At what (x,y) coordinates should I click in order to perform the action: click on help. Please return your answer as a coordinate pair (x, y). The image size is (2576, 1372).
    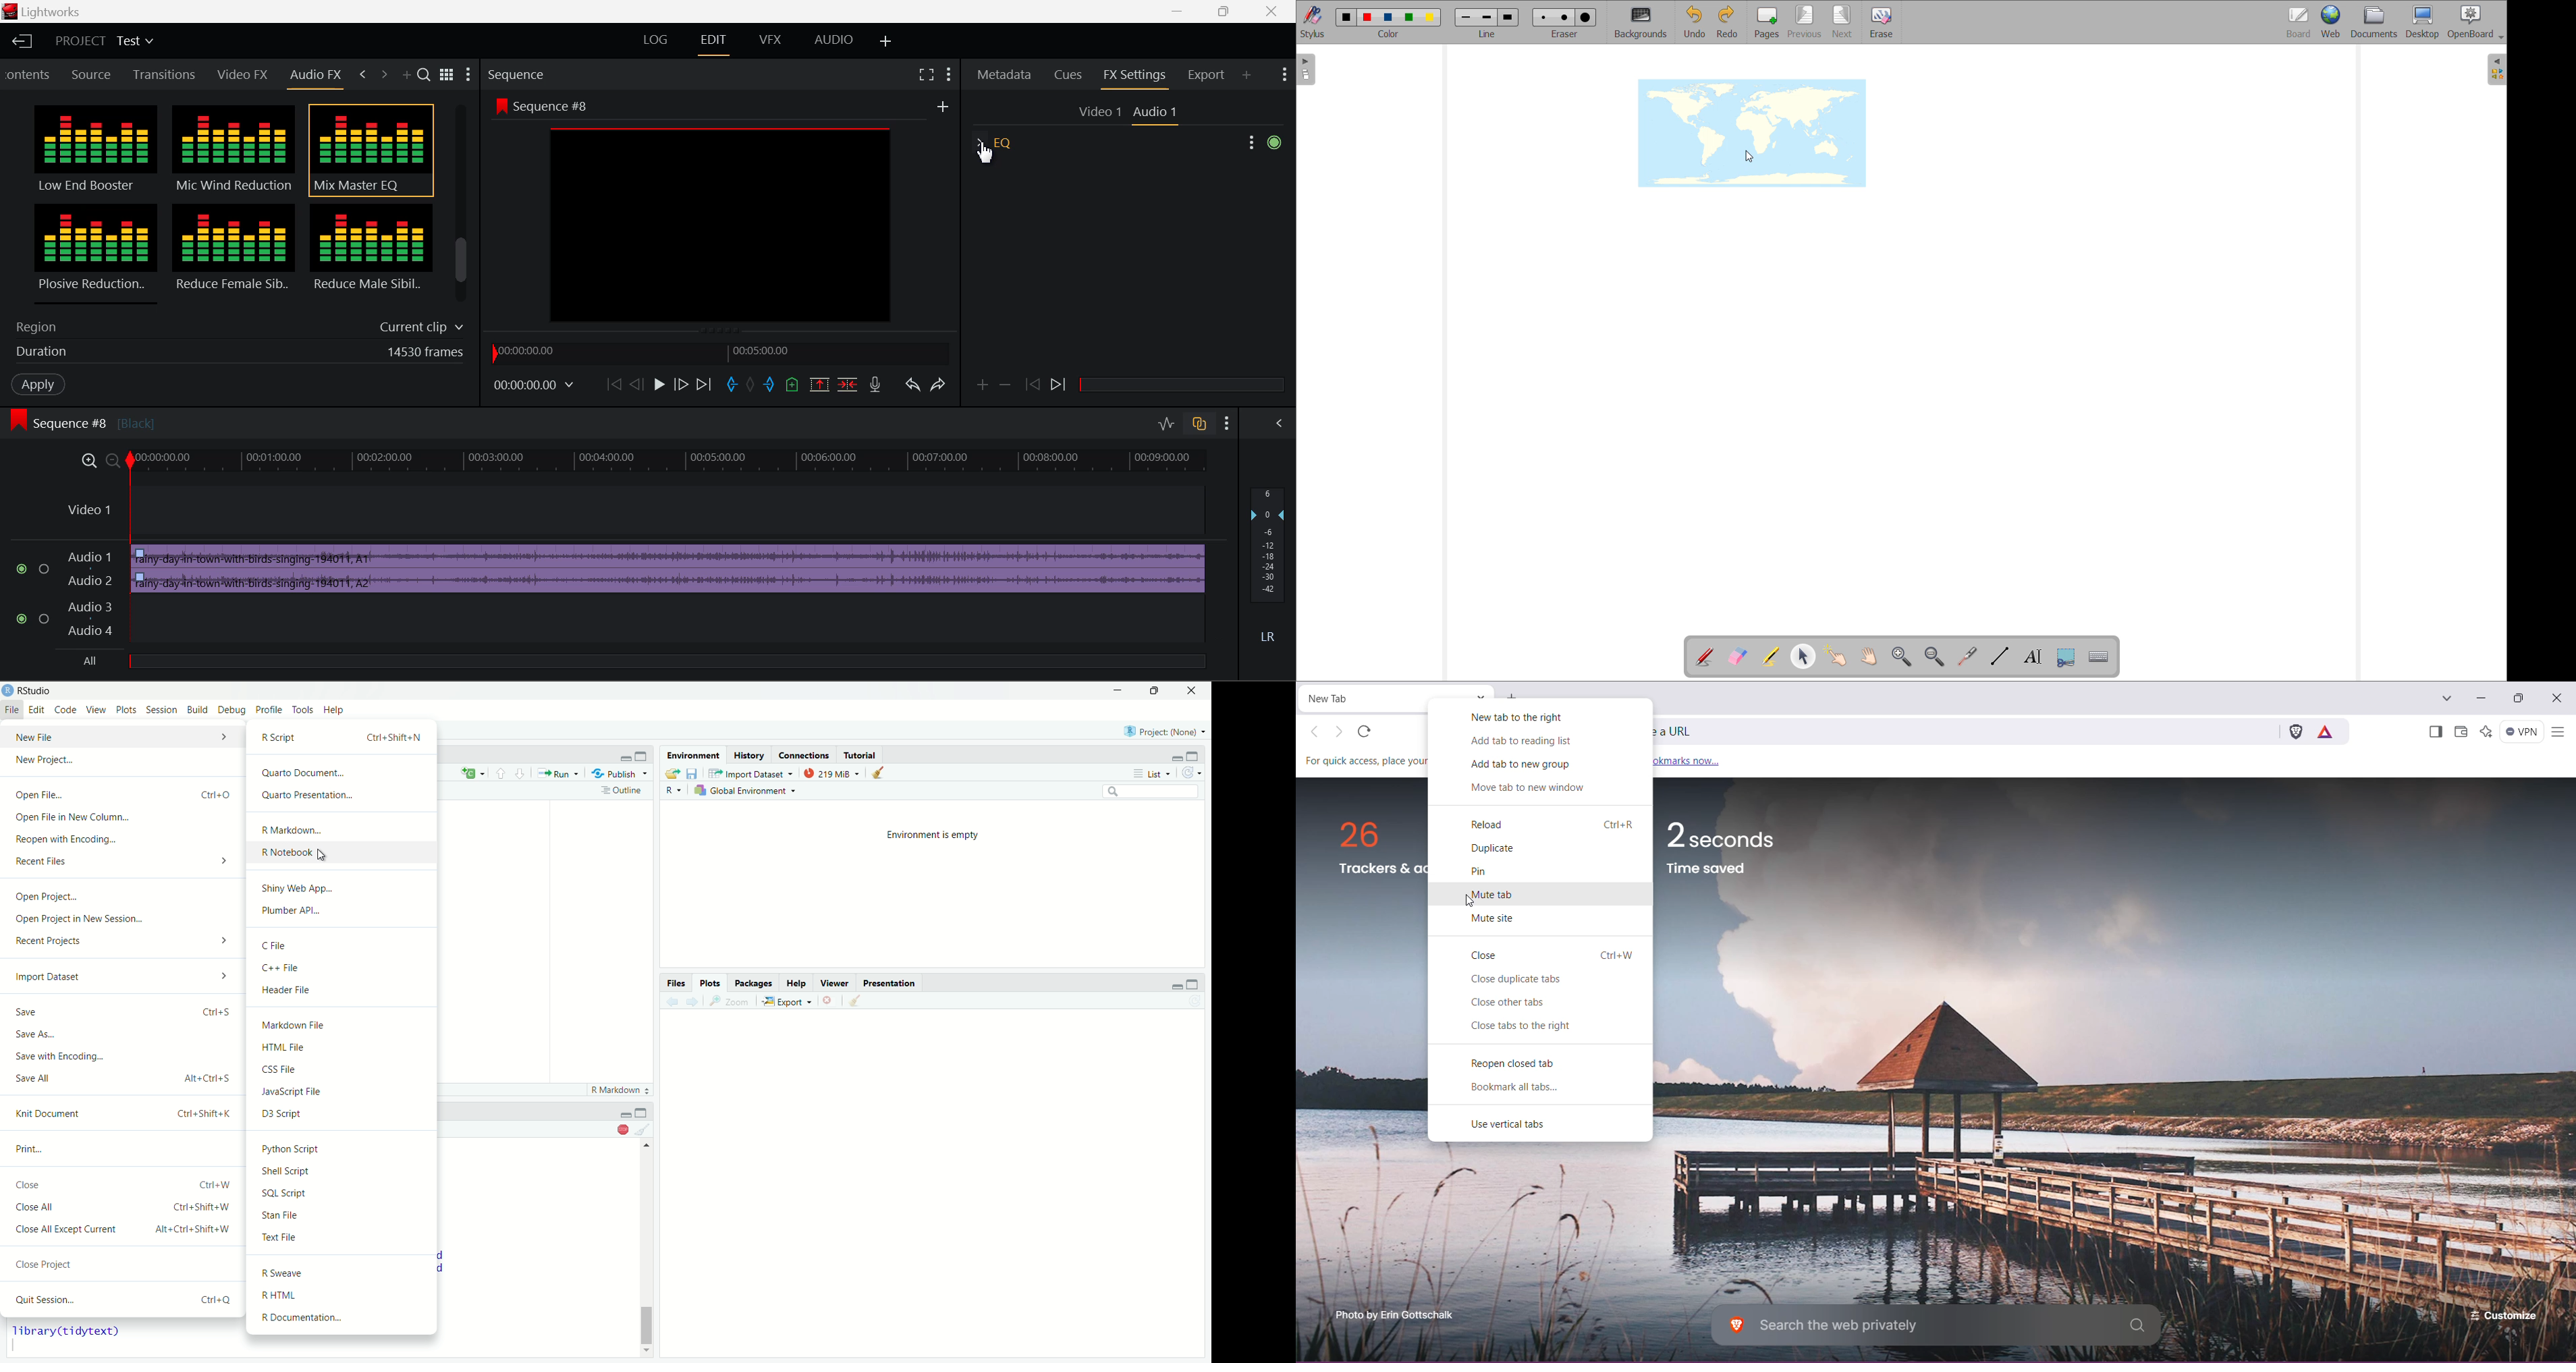
    Looking at the image, I should click on (796, 984).